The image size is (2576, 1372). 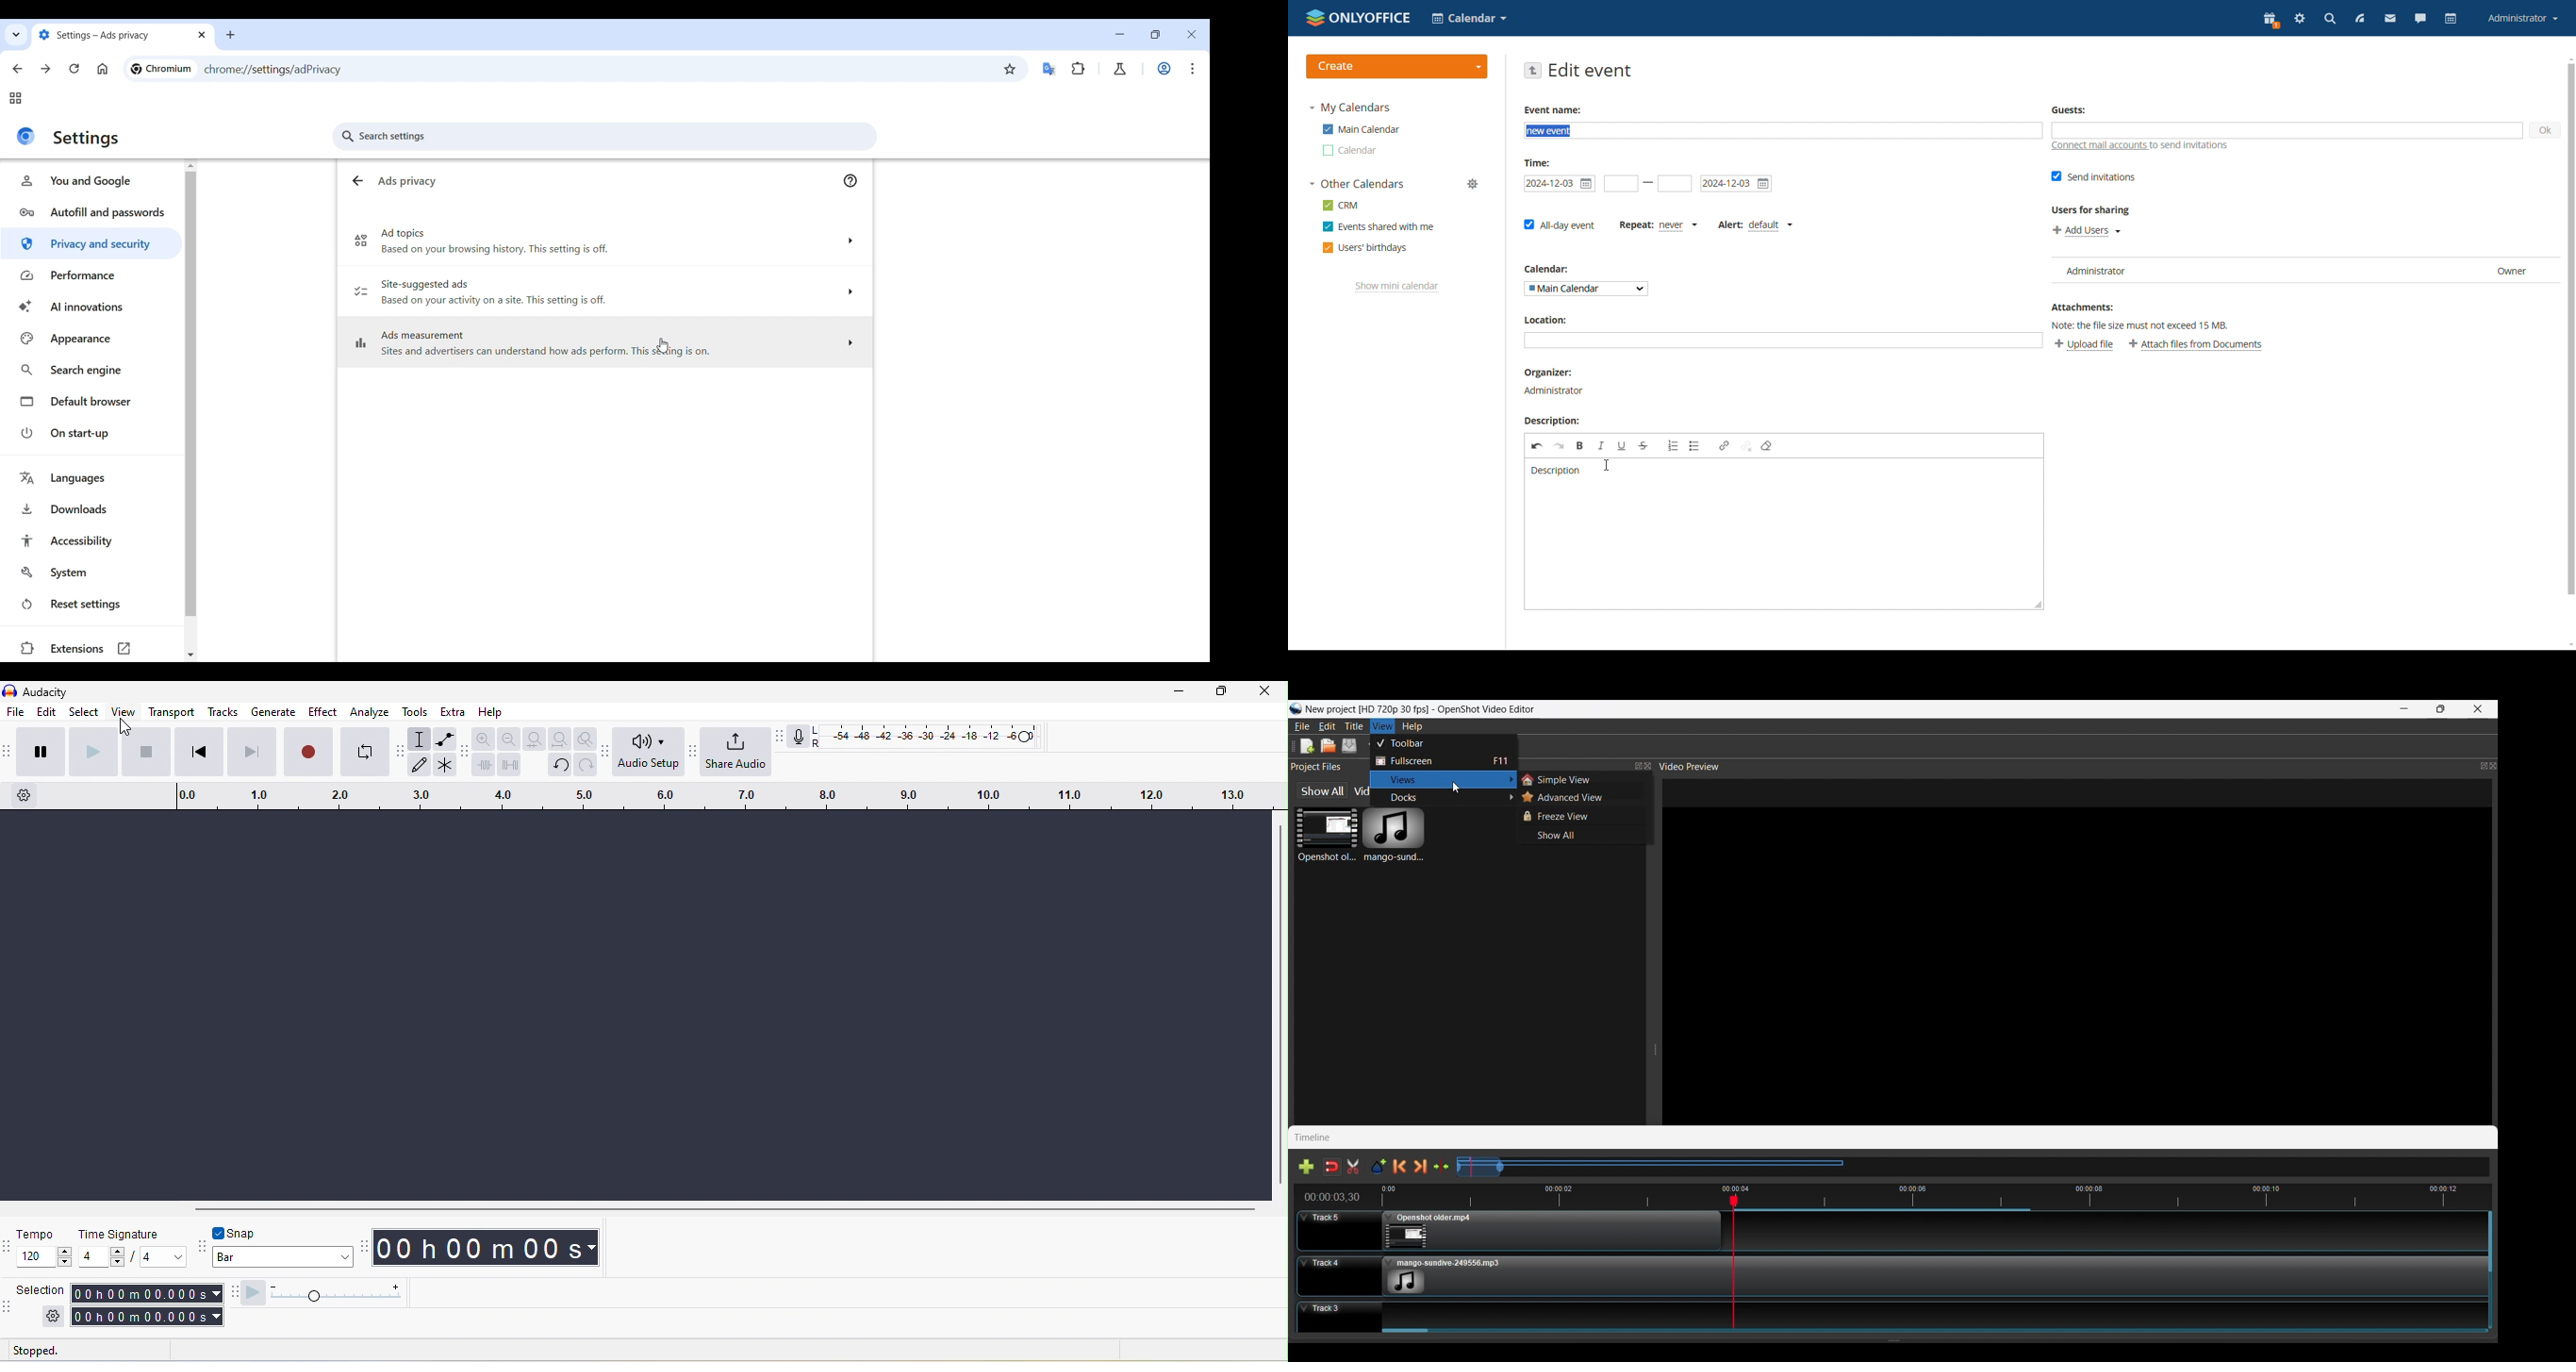 I want to click on Slider, so click(x=1973, y=1167).